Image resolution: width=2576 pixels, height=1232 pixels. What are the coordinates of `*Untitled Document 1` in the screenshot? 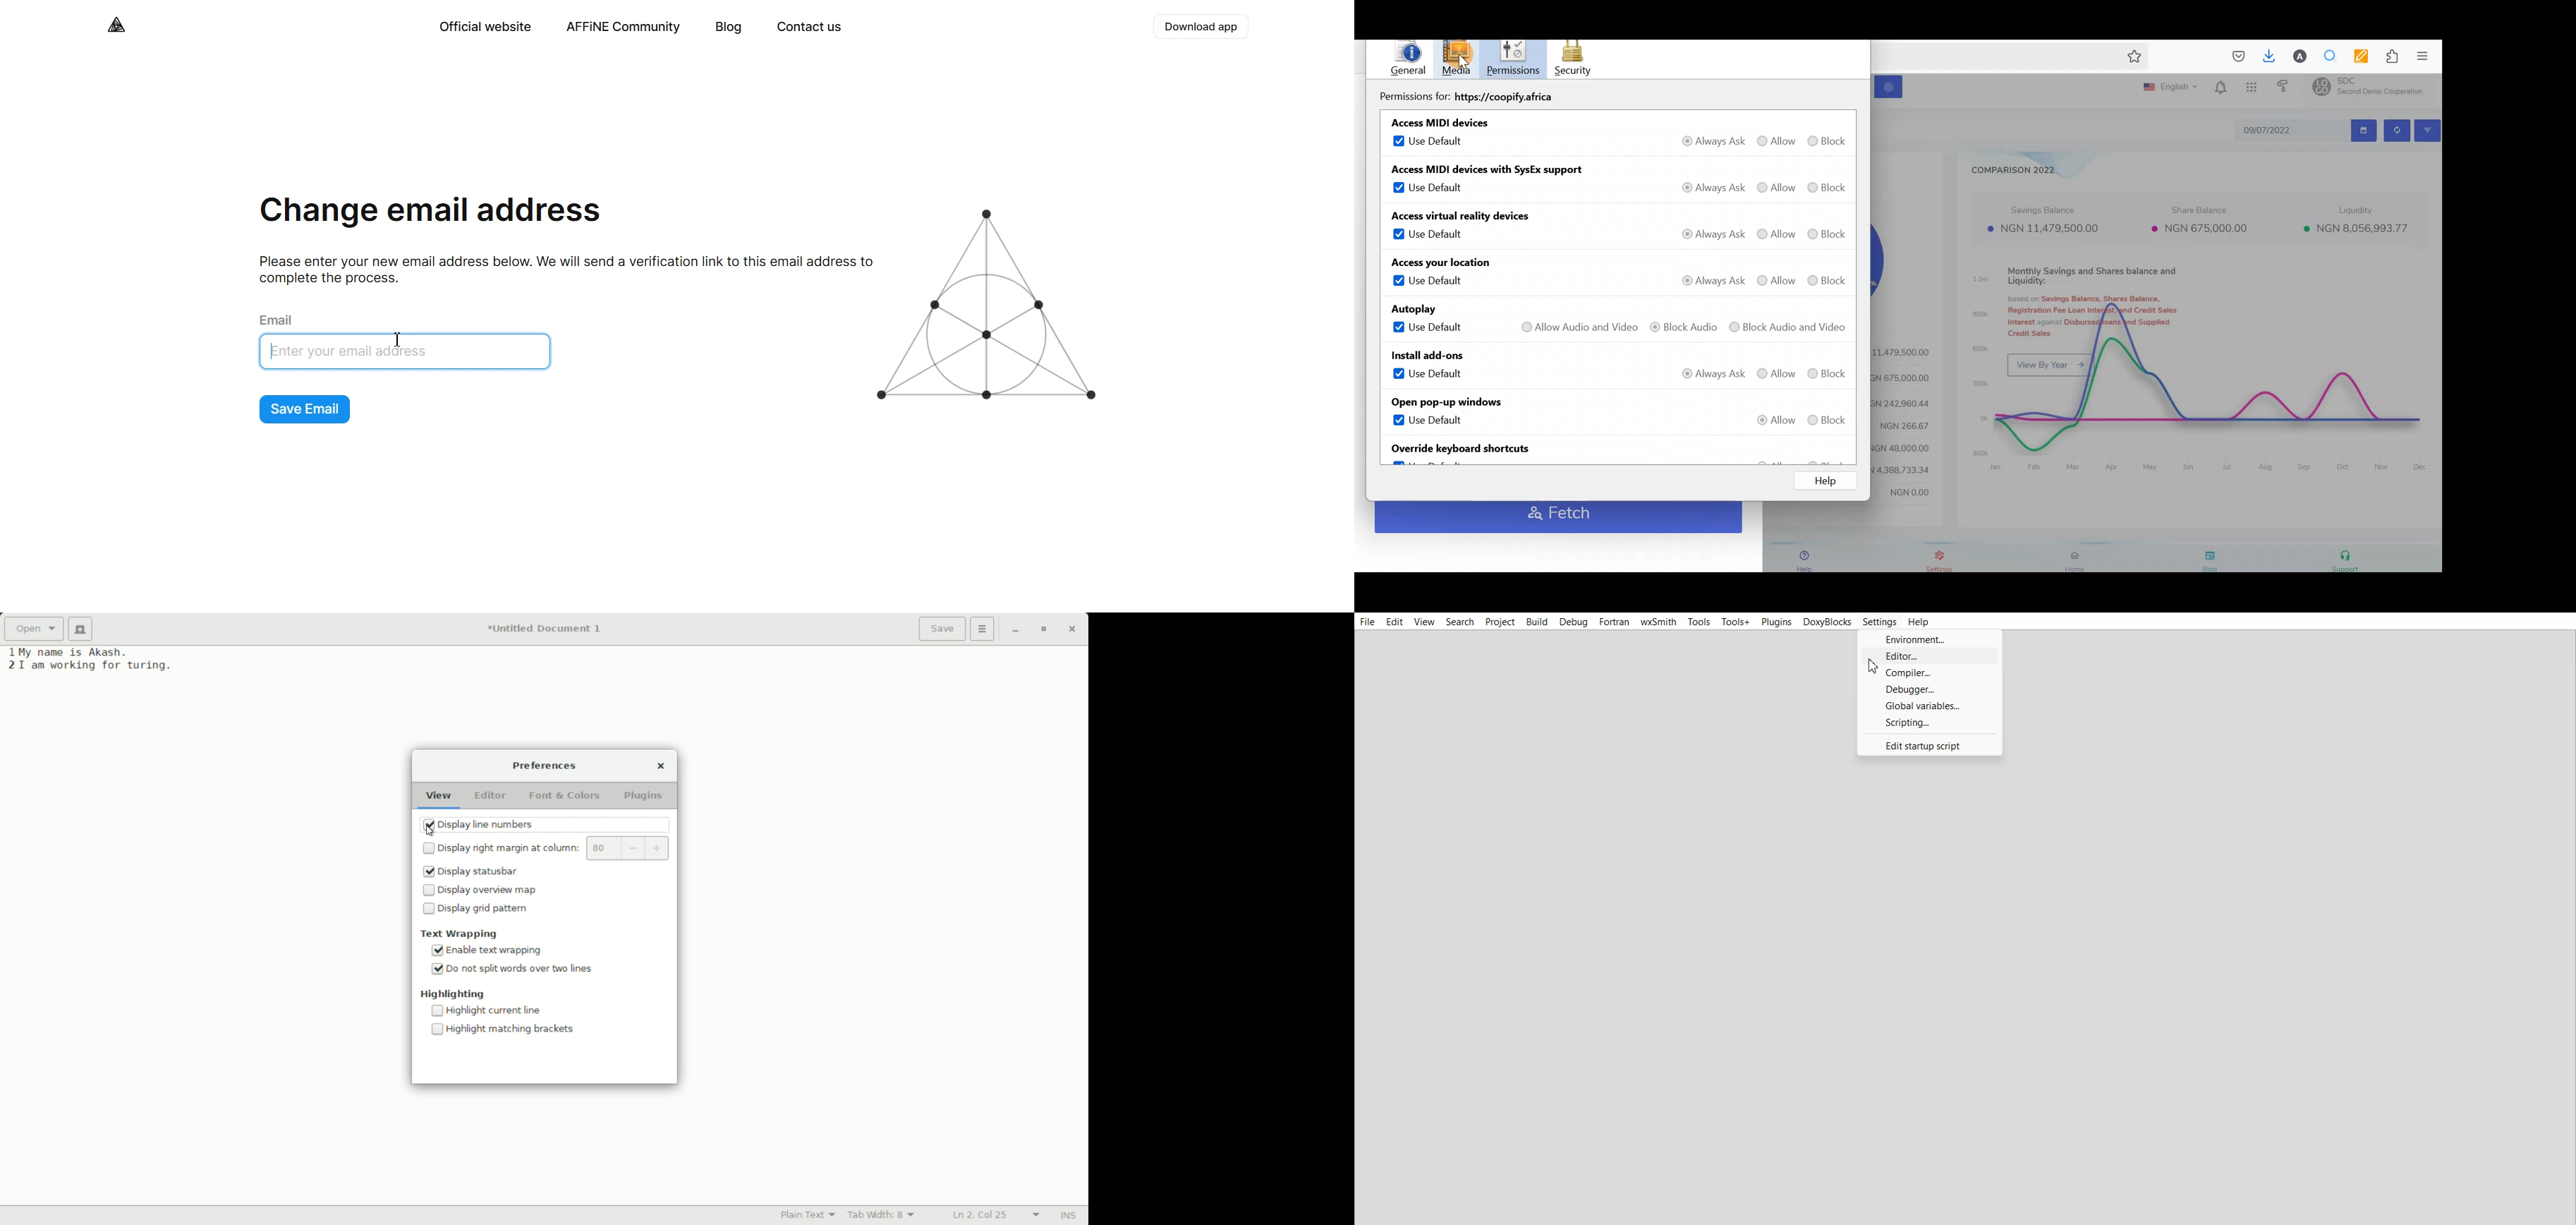 It's located at (548, 630).